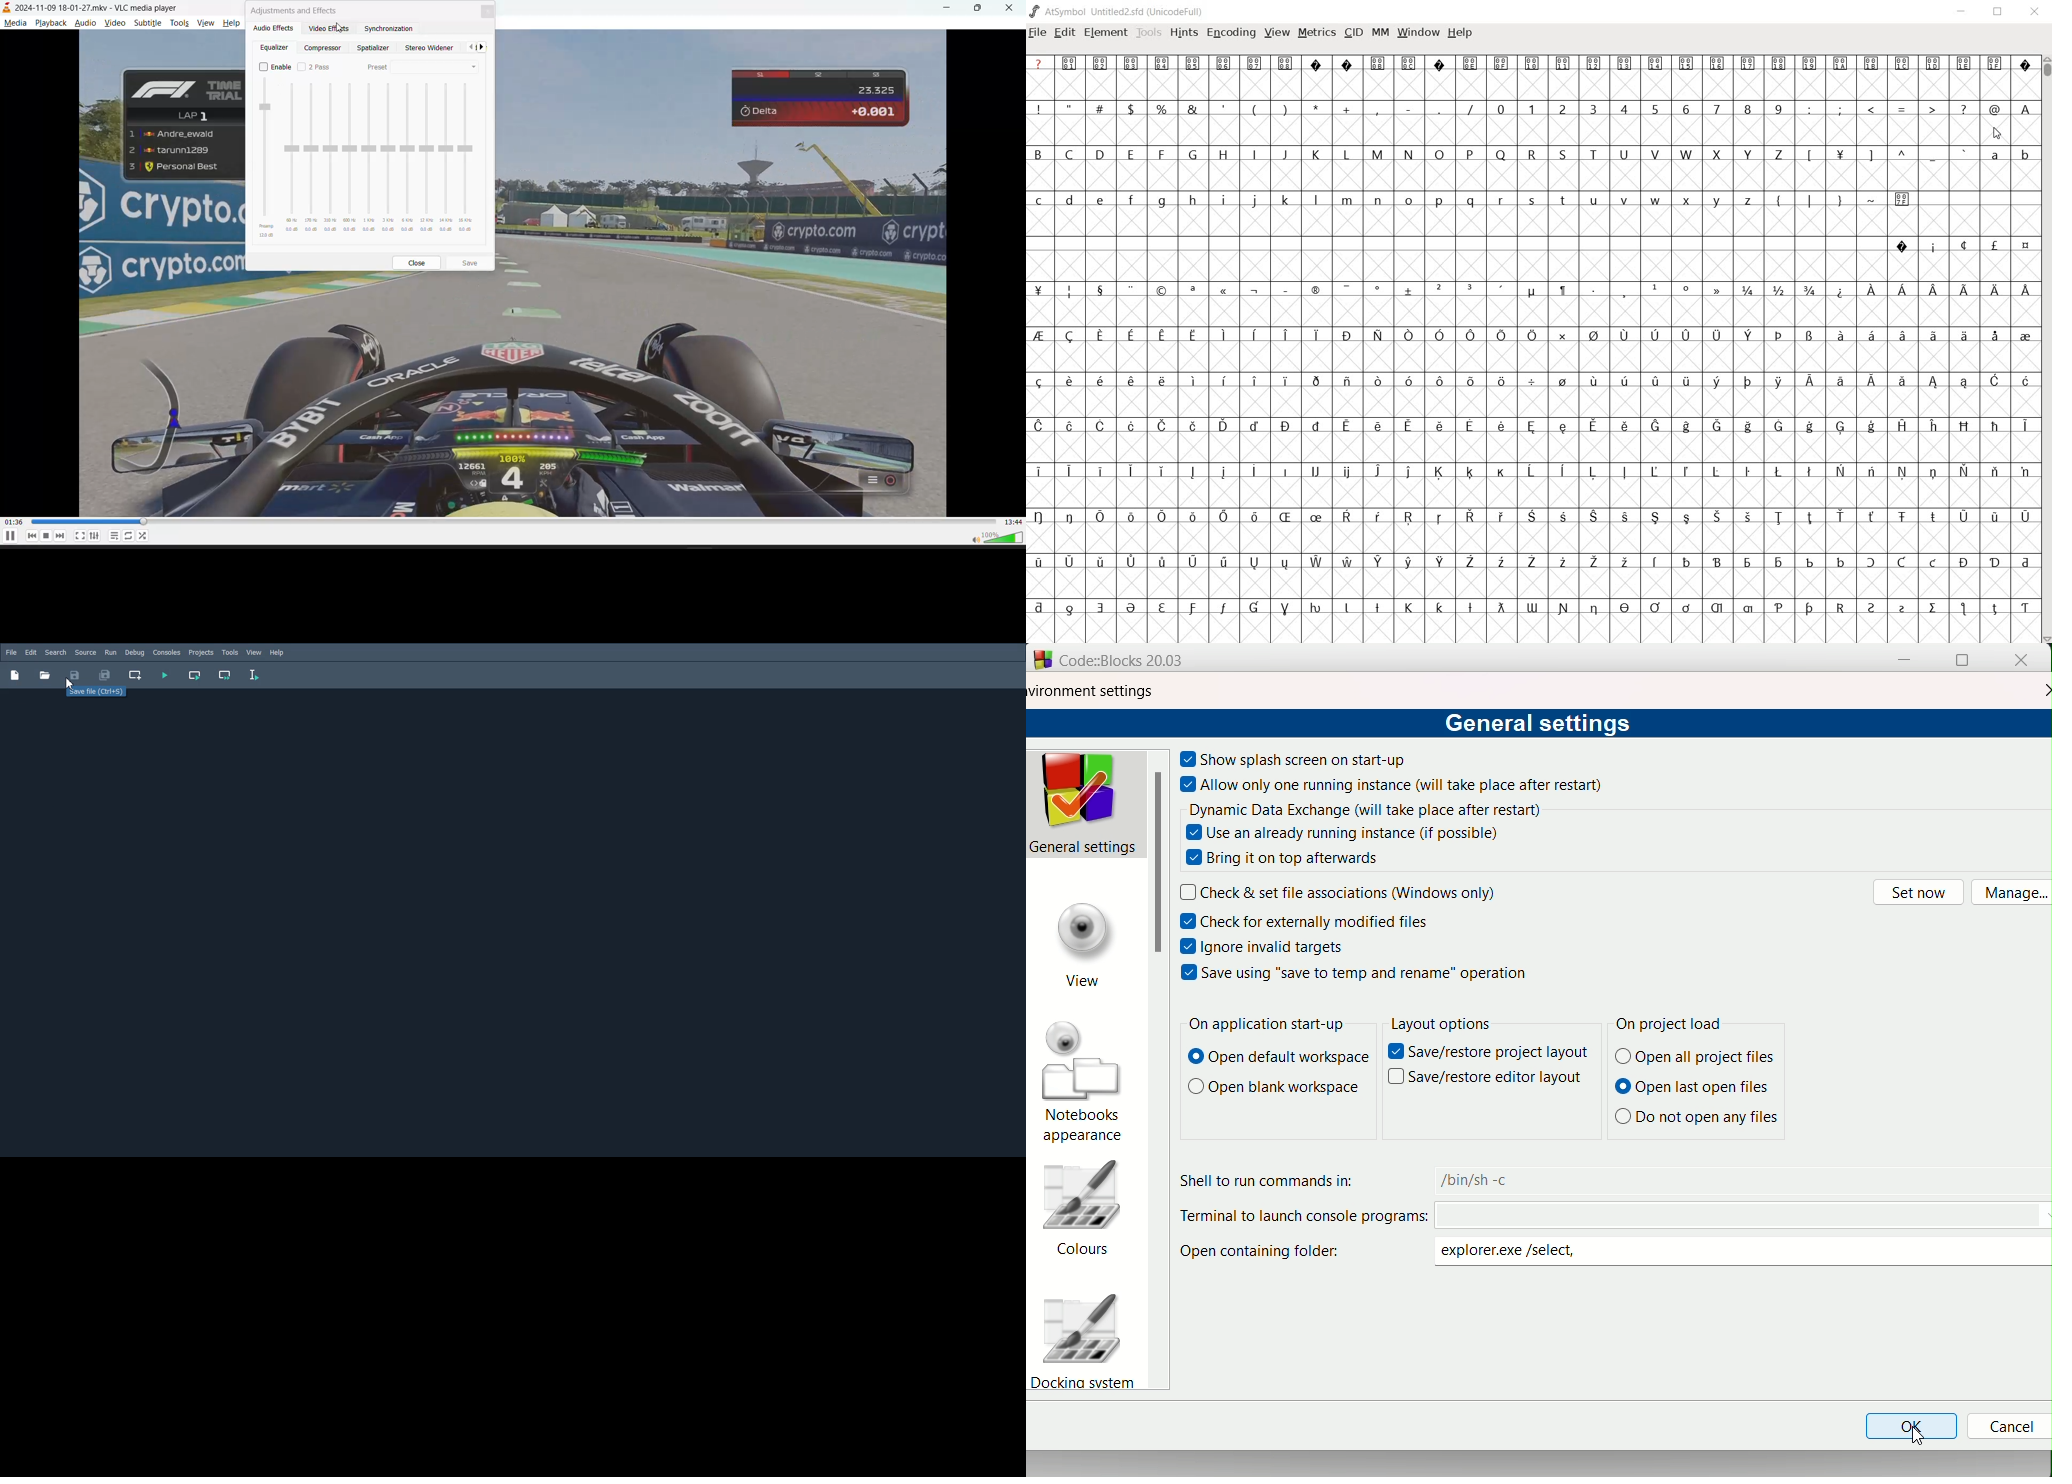 The width and height of the screenshot is (2072, 1484). Describe the element at coordinates (1012, 522) in the screenshot. I see `total track time` at that location.